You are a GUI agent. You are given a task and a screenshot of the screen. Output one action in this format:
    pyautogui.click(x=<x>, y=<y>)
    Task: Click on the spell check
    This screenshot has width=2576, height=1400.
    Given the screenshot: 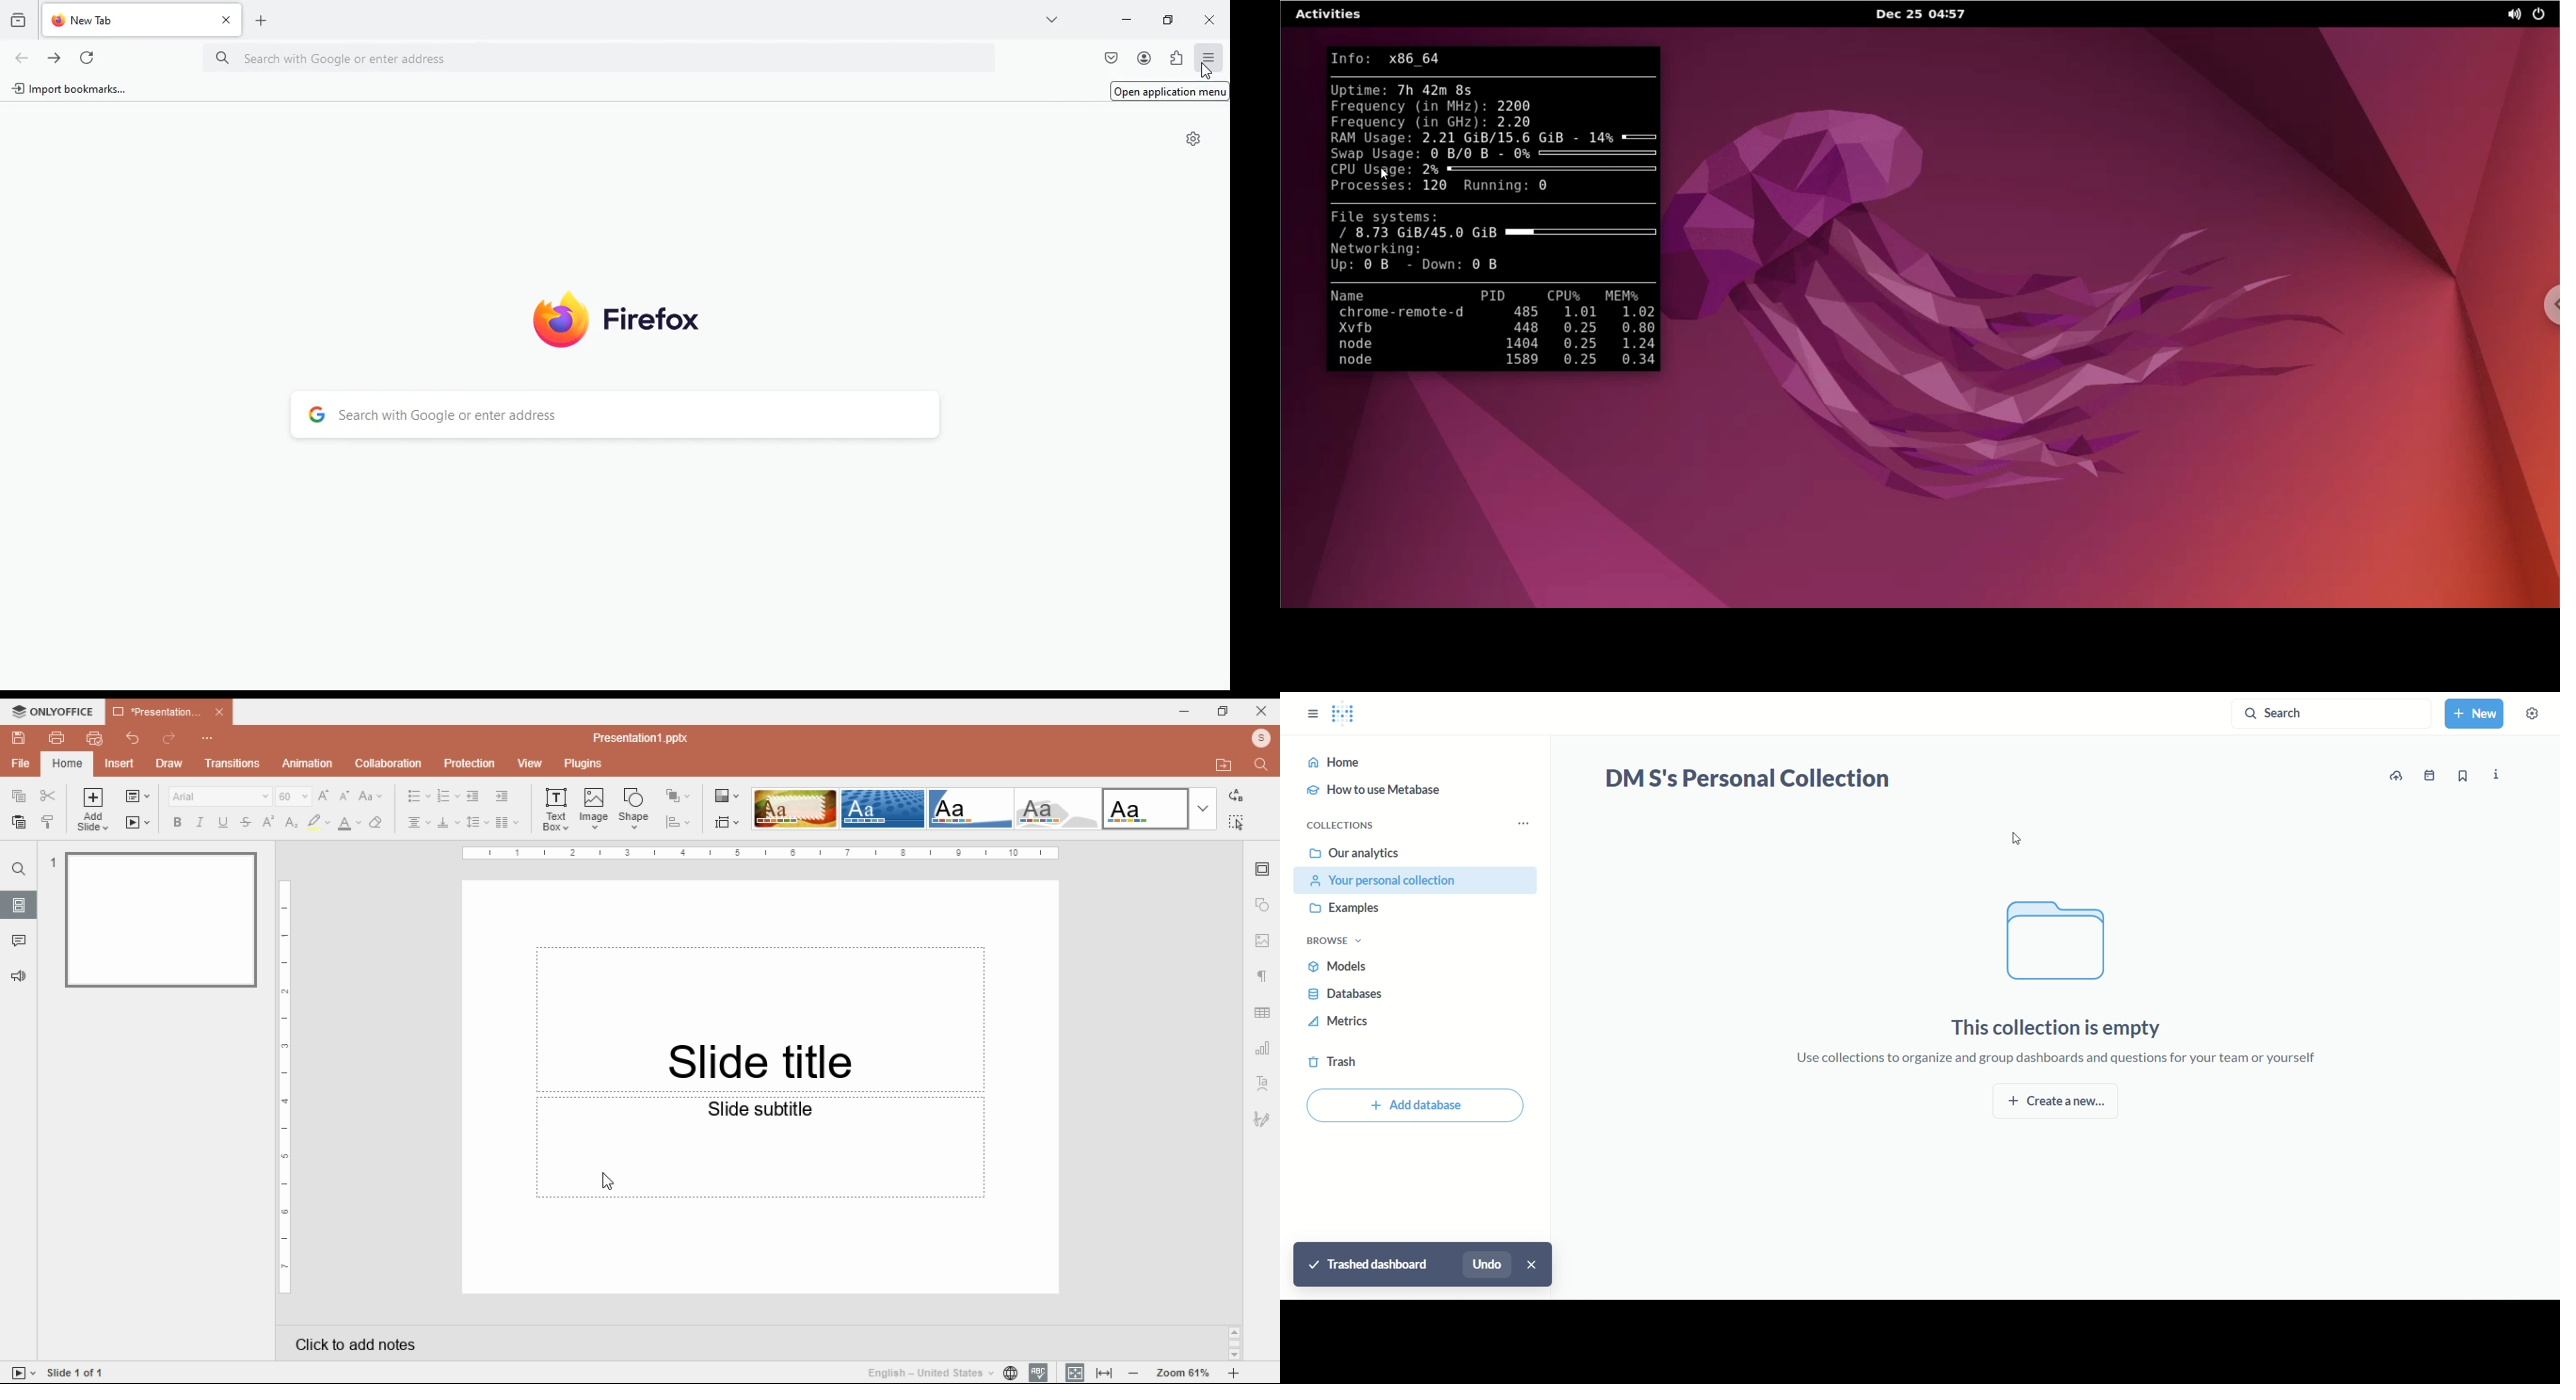 What is the action you would take?
    pyautogui.click(x=1038, y=1372)
    